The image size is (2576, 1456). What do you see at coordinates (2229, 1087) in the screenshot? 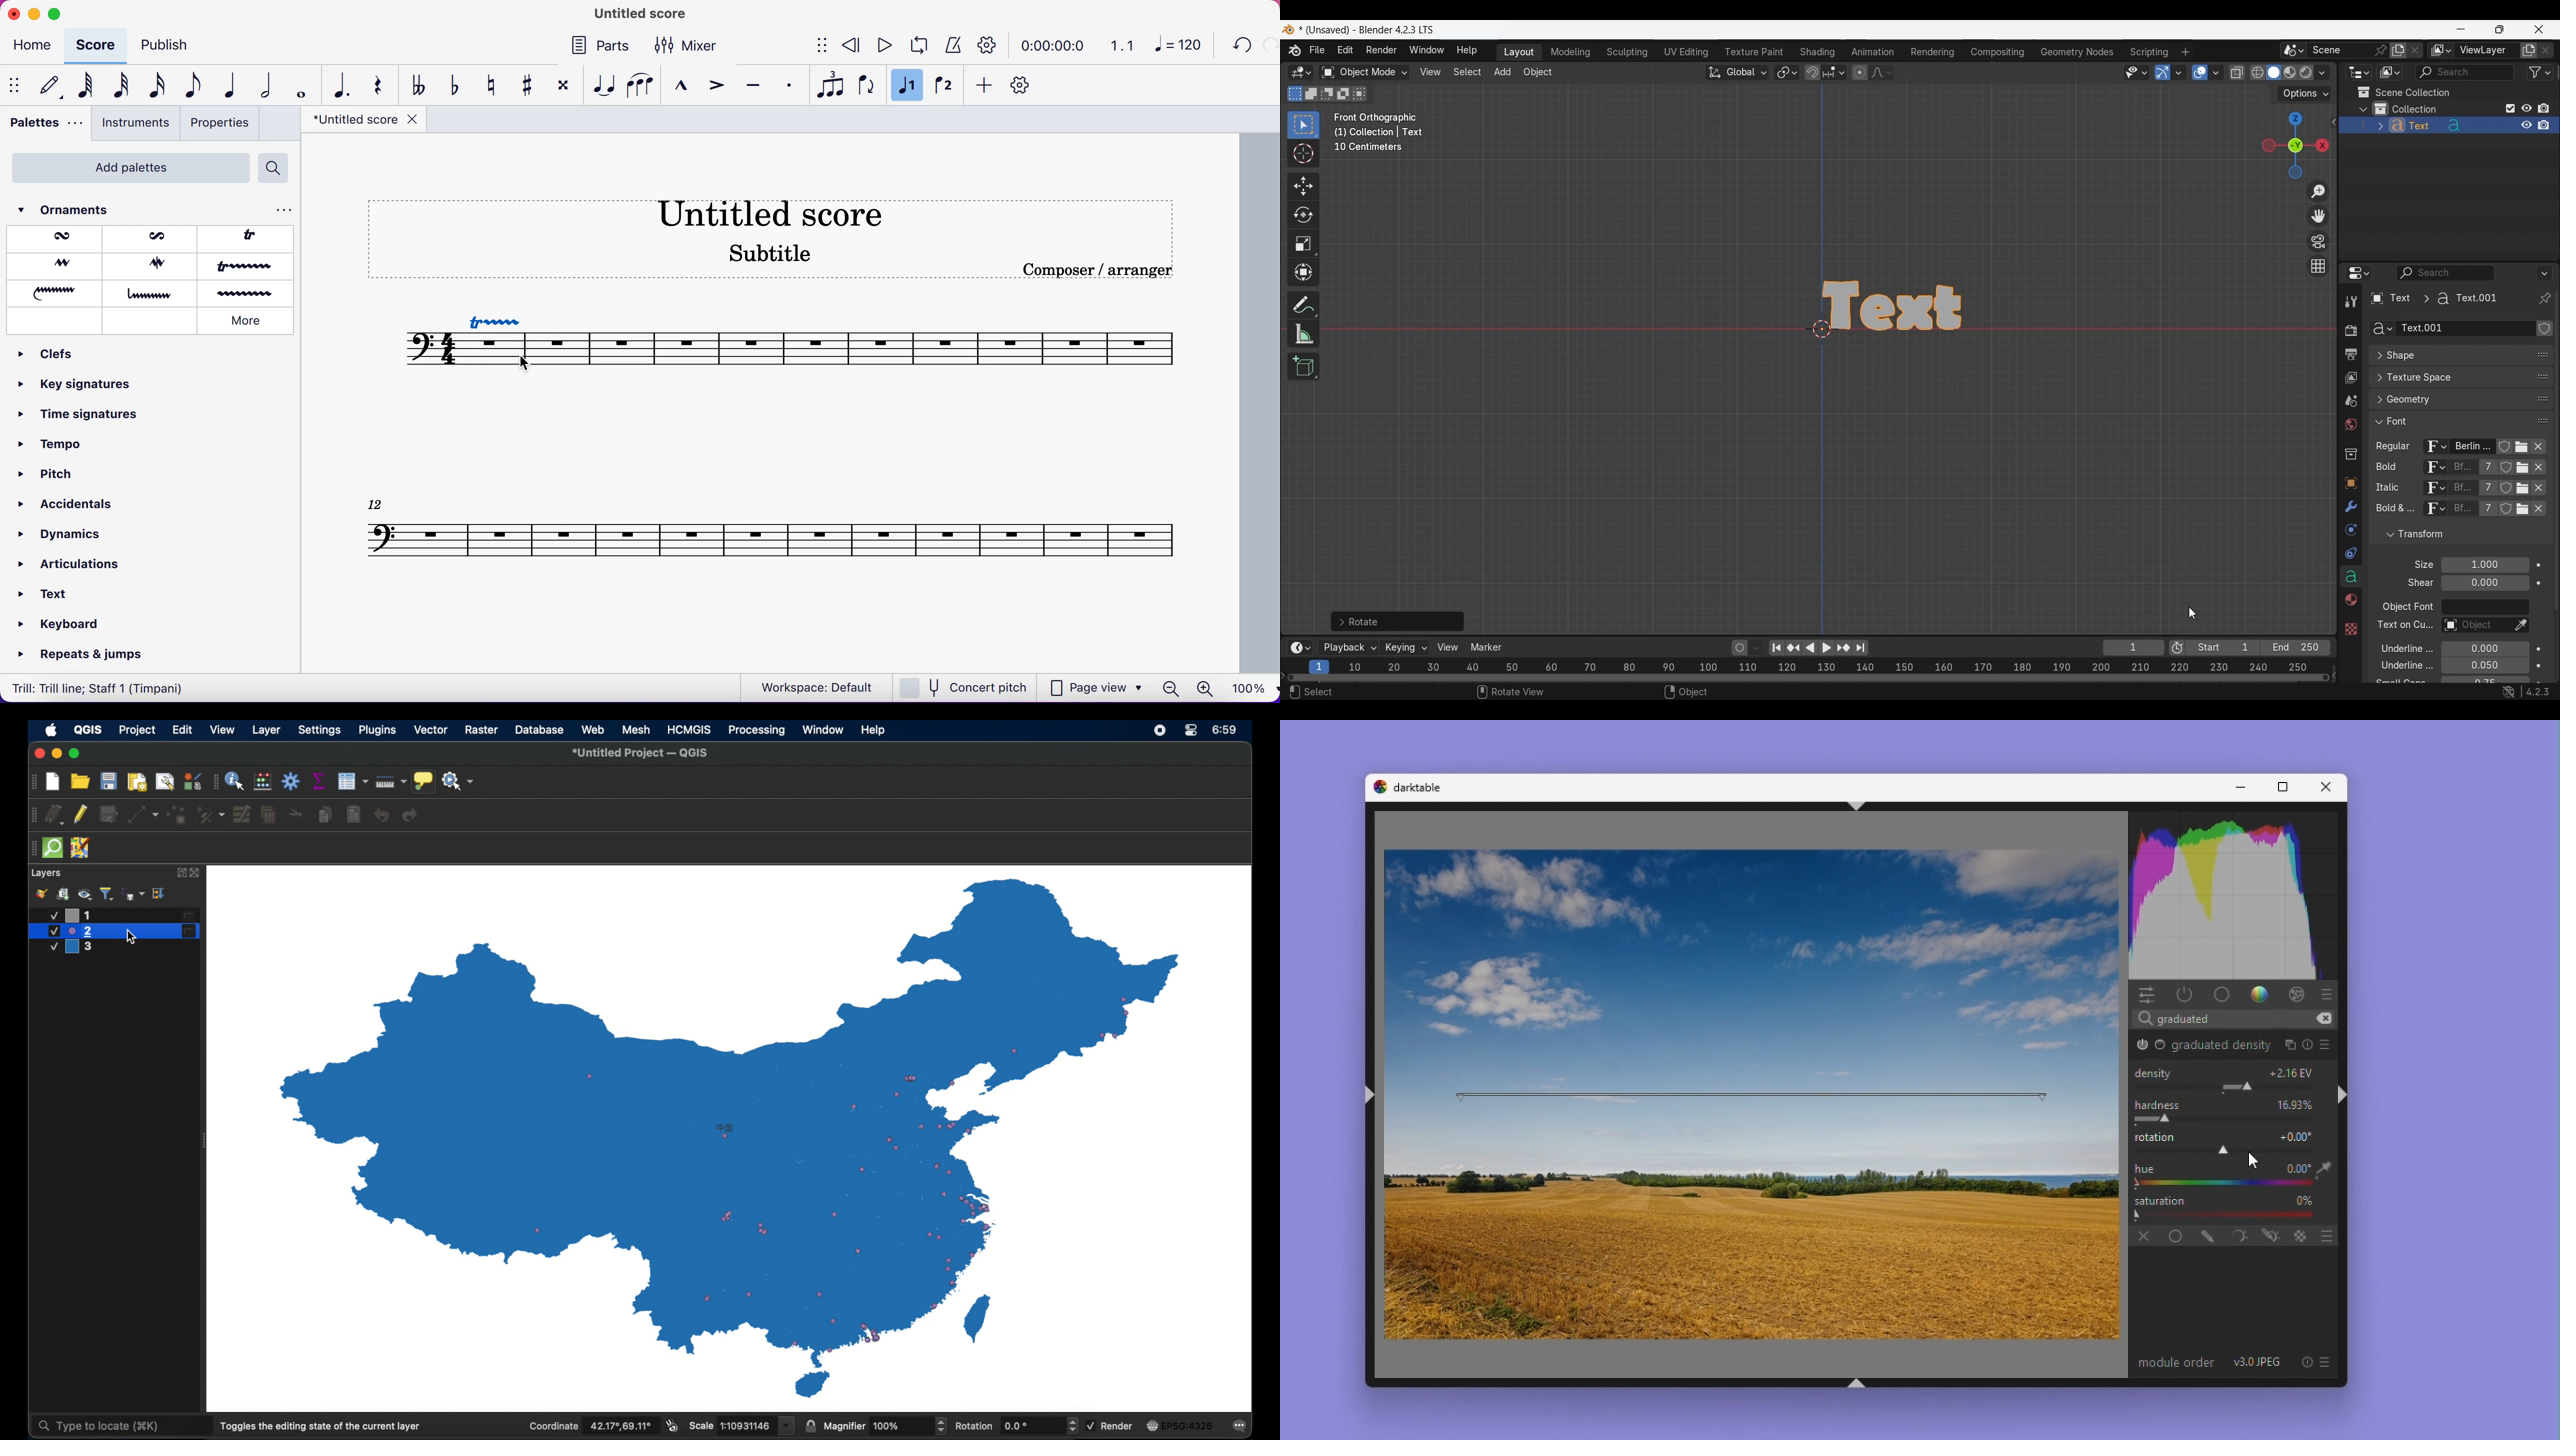
I see `Module Parameter Adjustment Slider` at bounding box center [2229, 1087].